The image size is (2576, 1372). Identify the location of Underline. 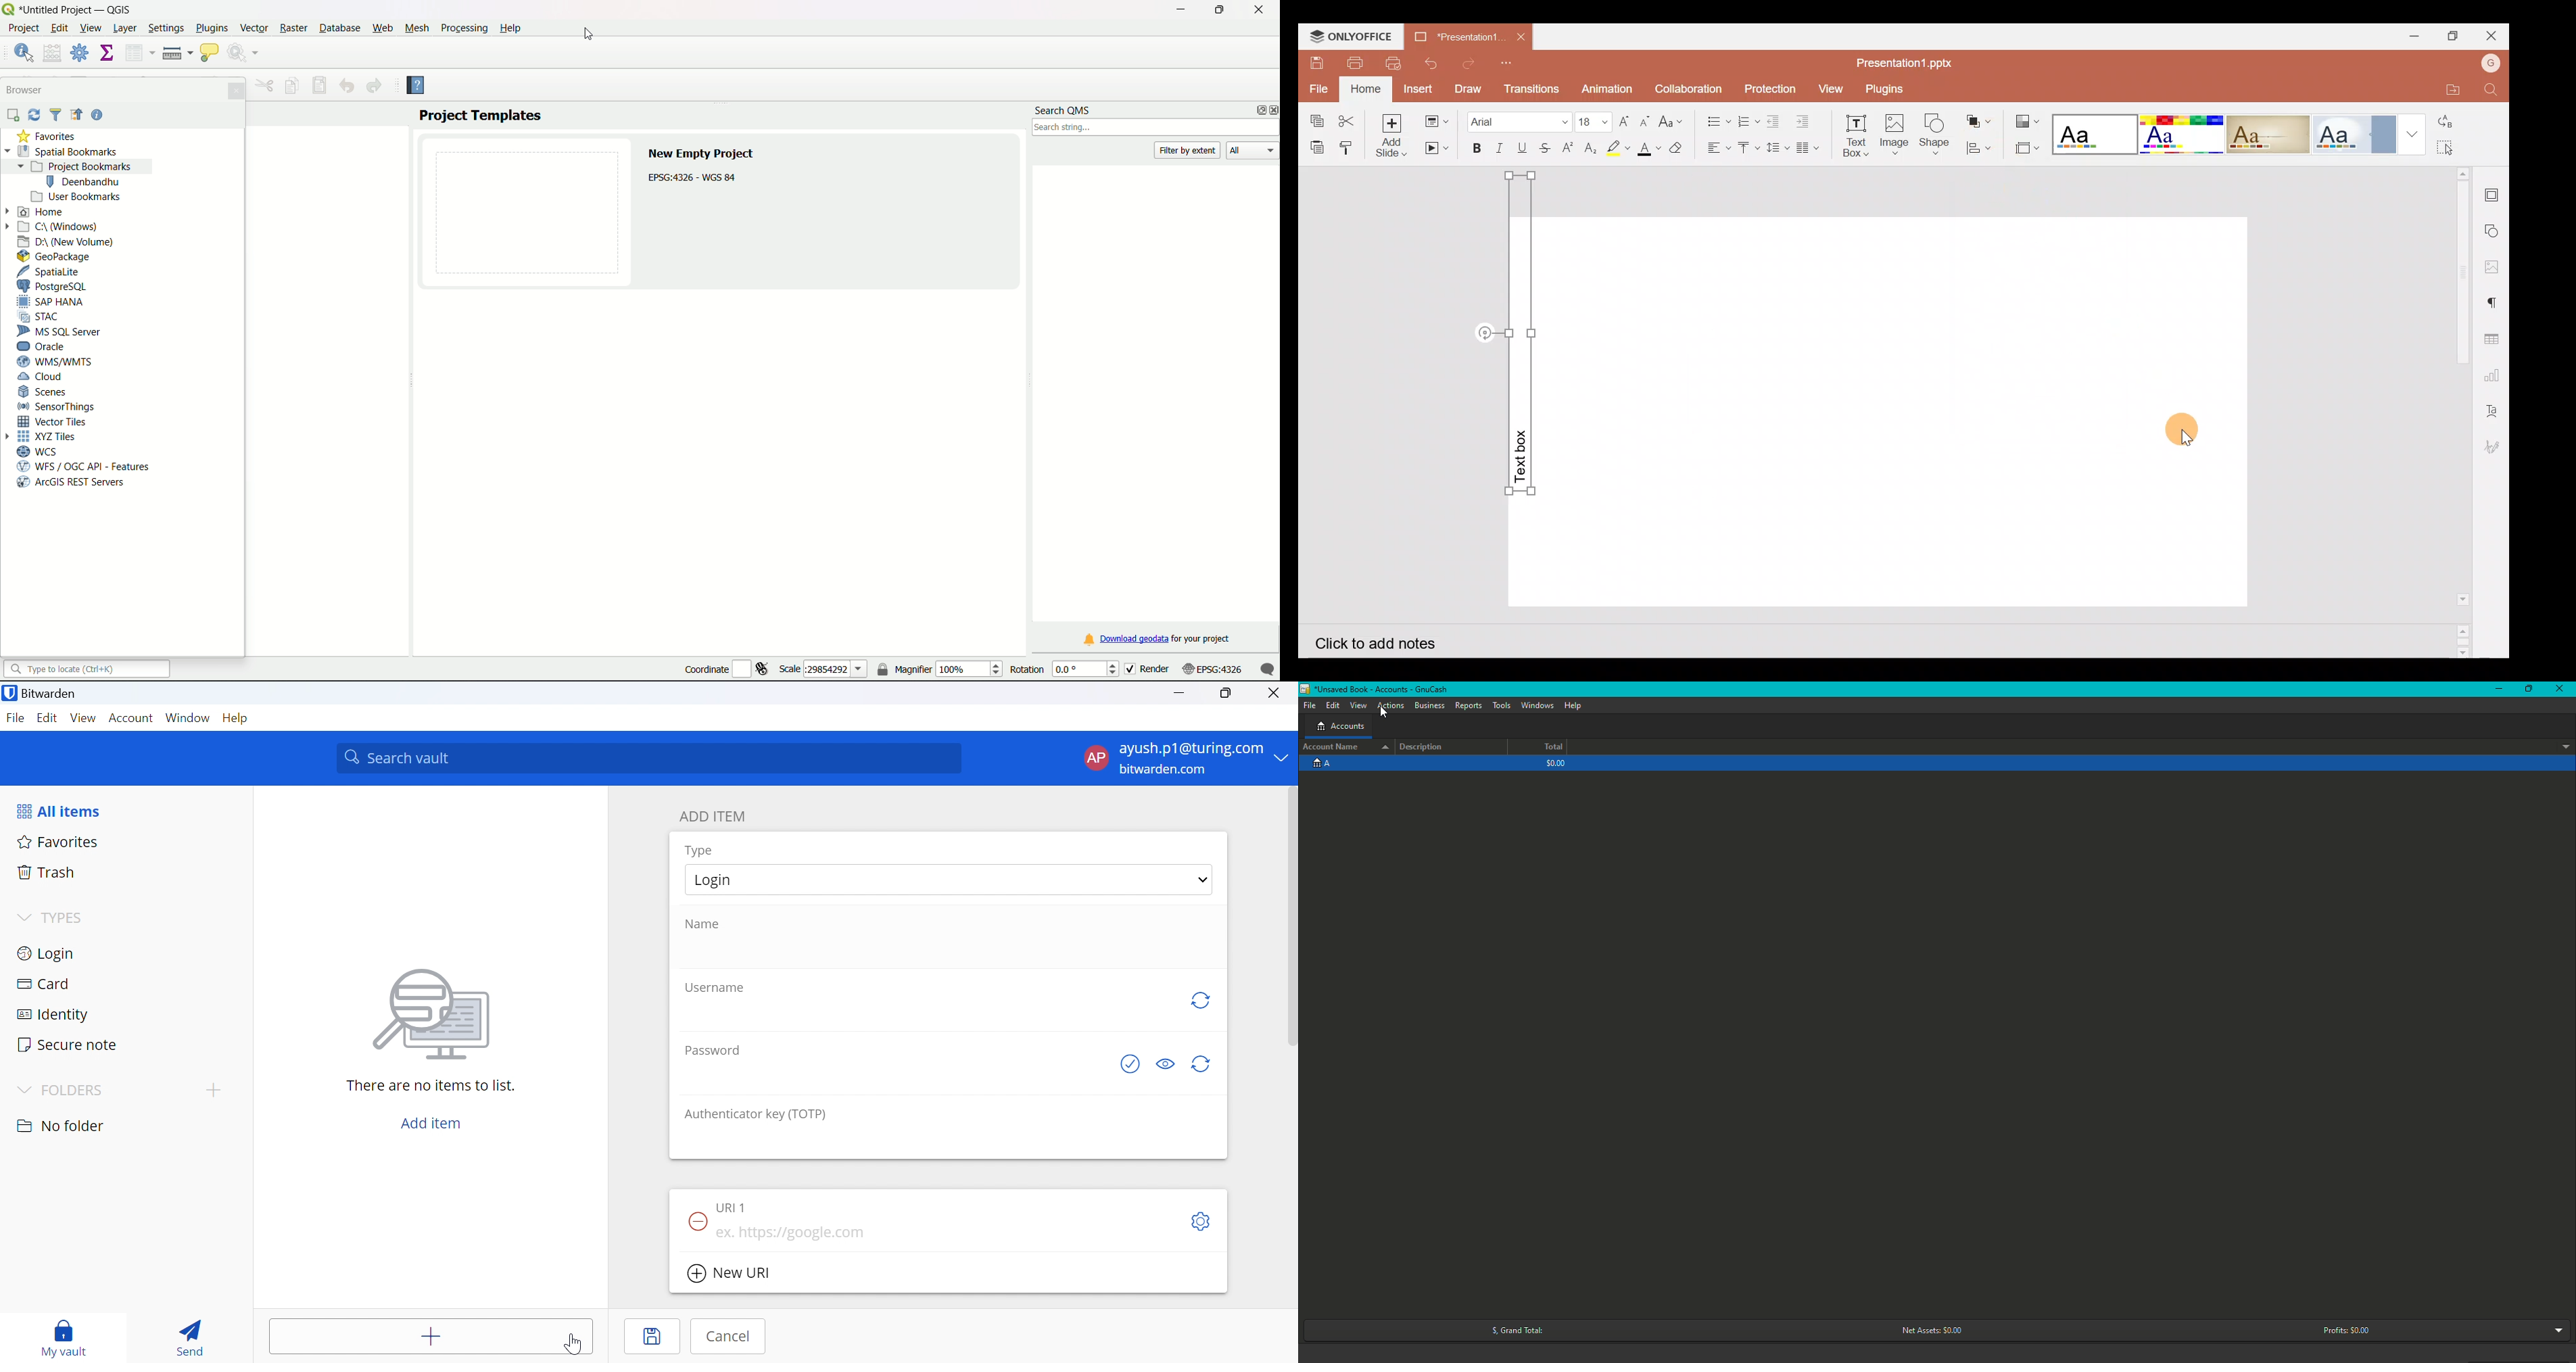
(1522, 147).